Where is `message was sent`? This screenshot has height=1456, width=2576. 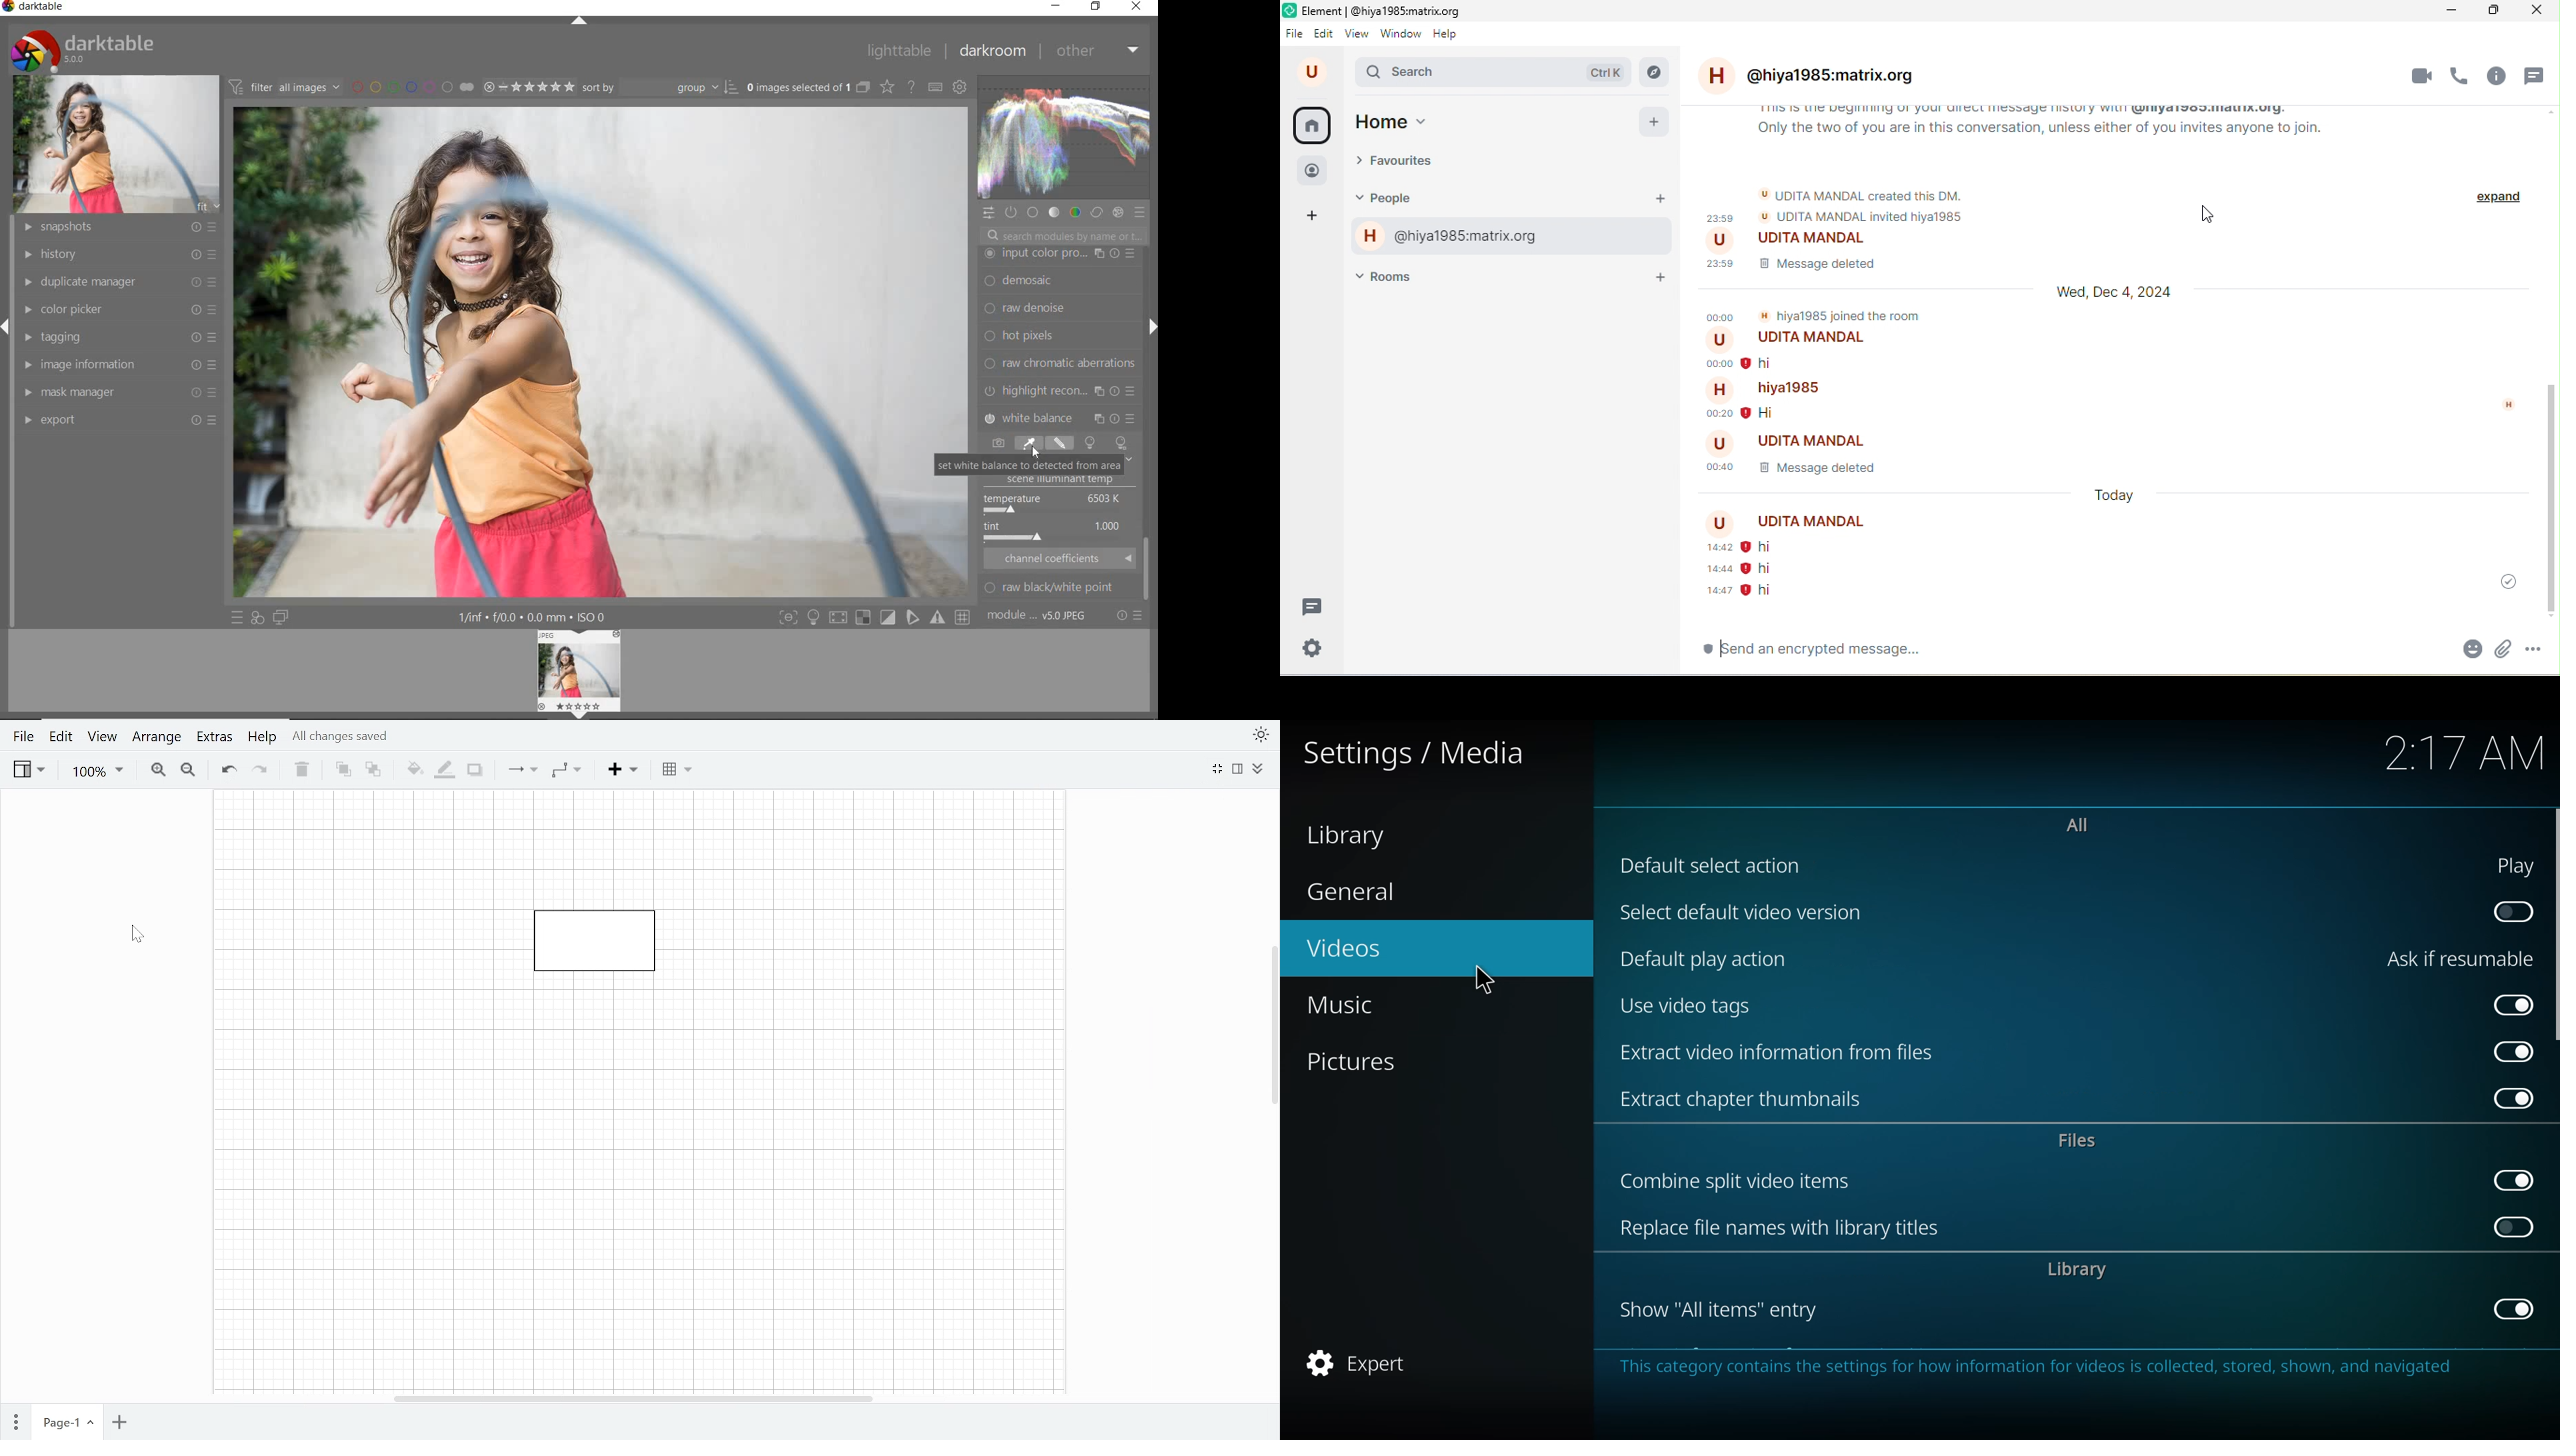
message was sent is located at coordinates (2500, 580).